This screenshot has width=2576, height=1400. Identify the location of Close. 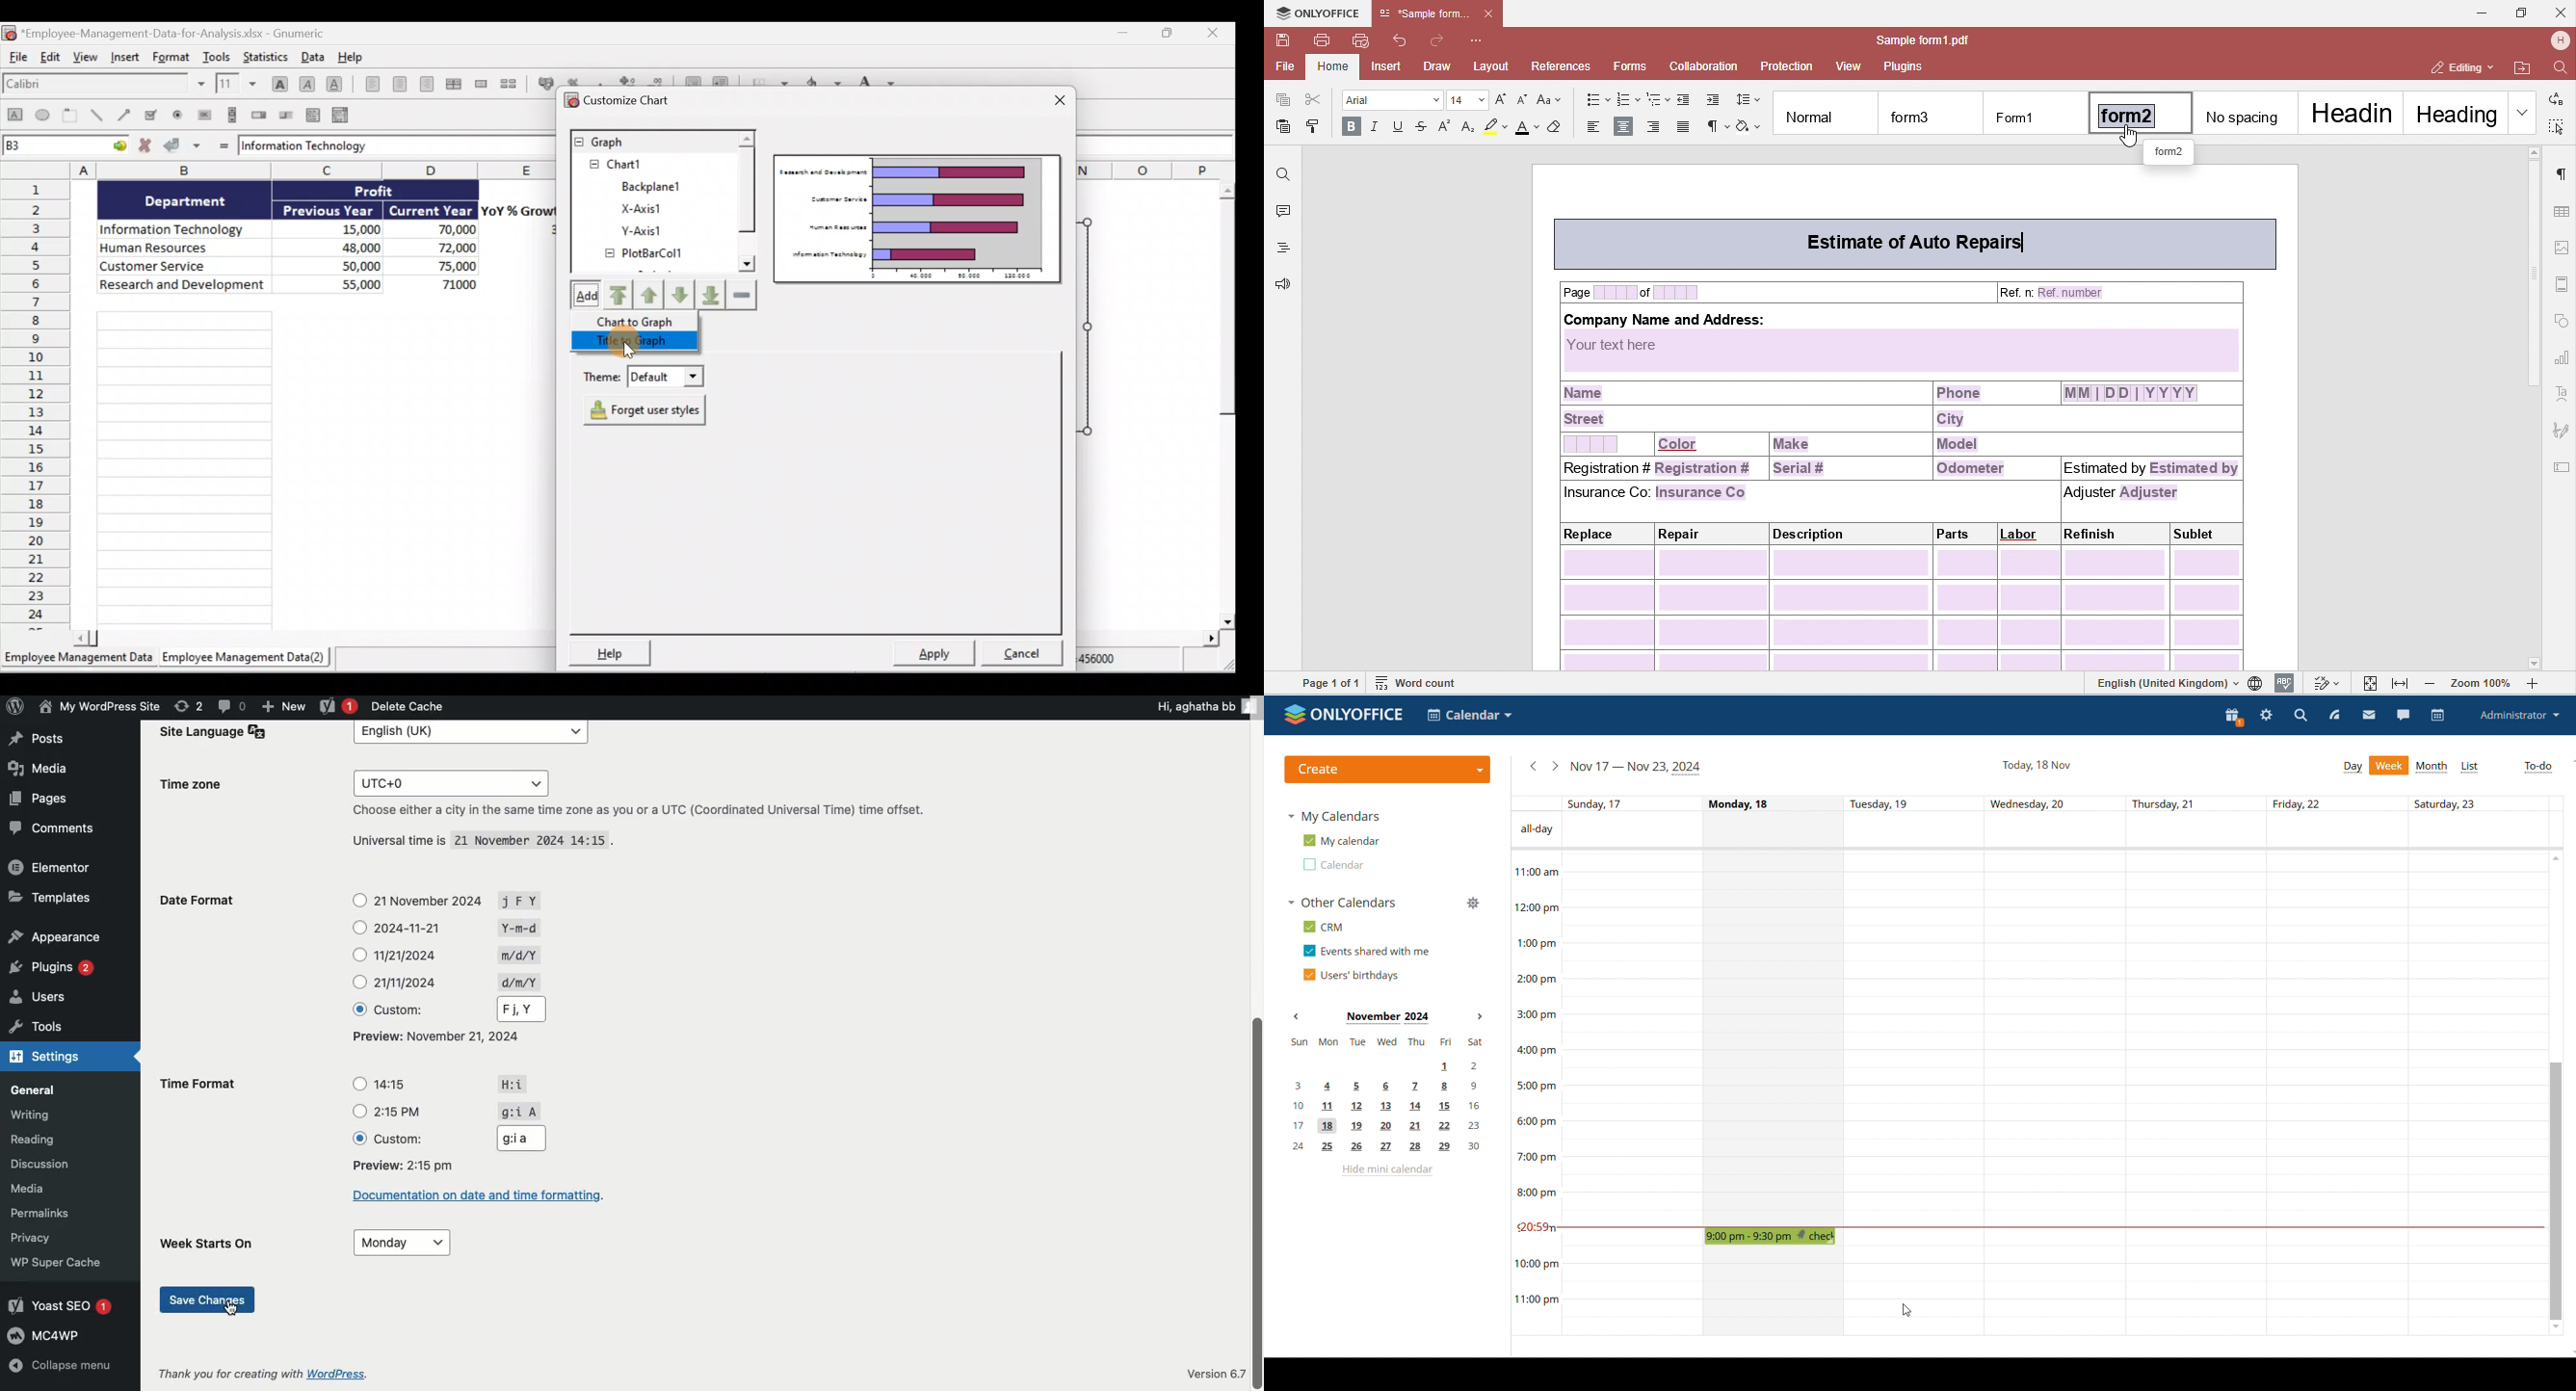
(1216, 33).